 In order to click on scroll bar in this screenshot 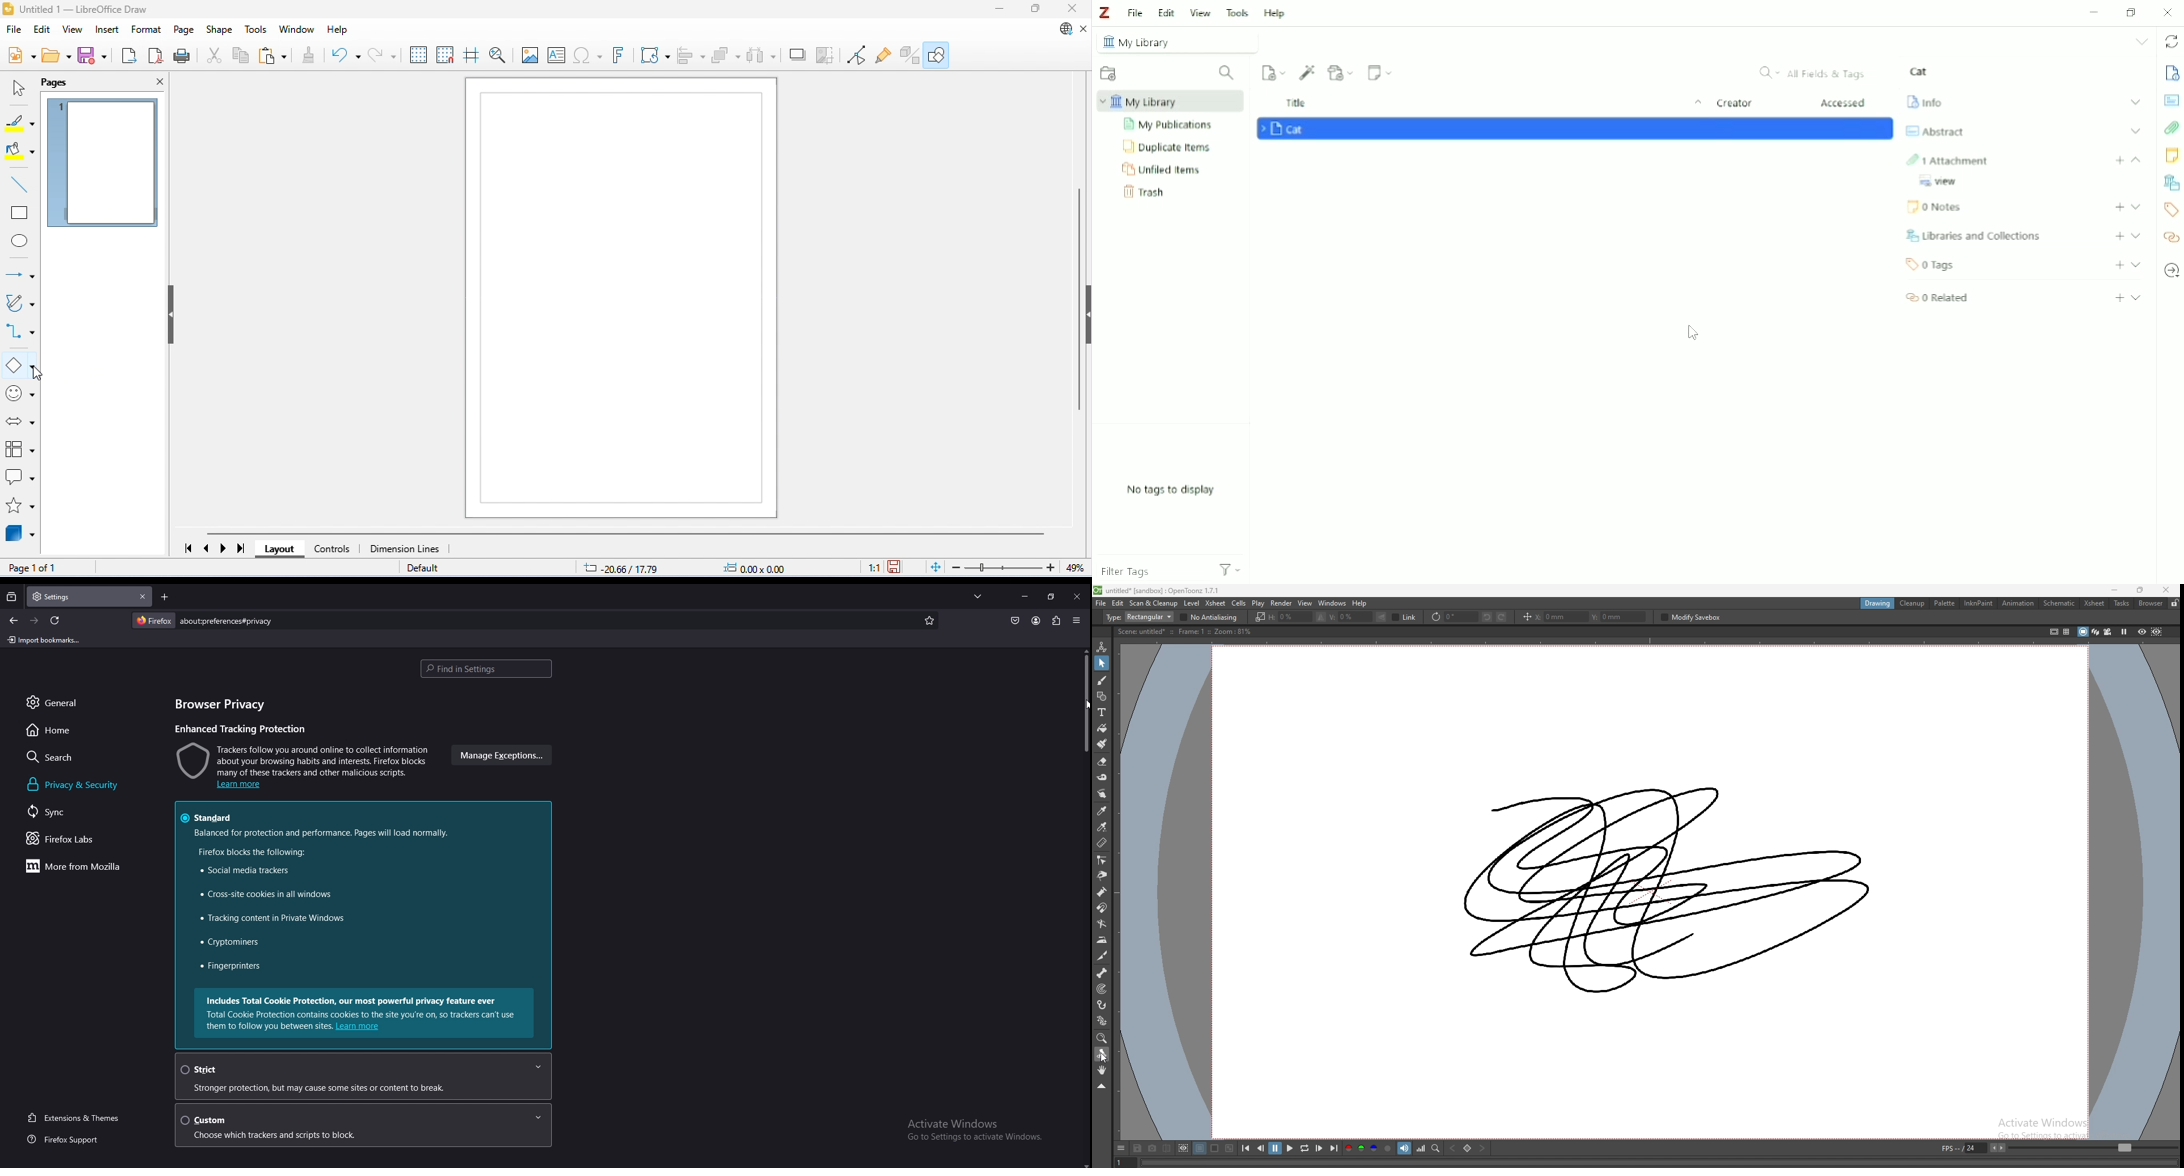, I will do `click(1084, 707)`.